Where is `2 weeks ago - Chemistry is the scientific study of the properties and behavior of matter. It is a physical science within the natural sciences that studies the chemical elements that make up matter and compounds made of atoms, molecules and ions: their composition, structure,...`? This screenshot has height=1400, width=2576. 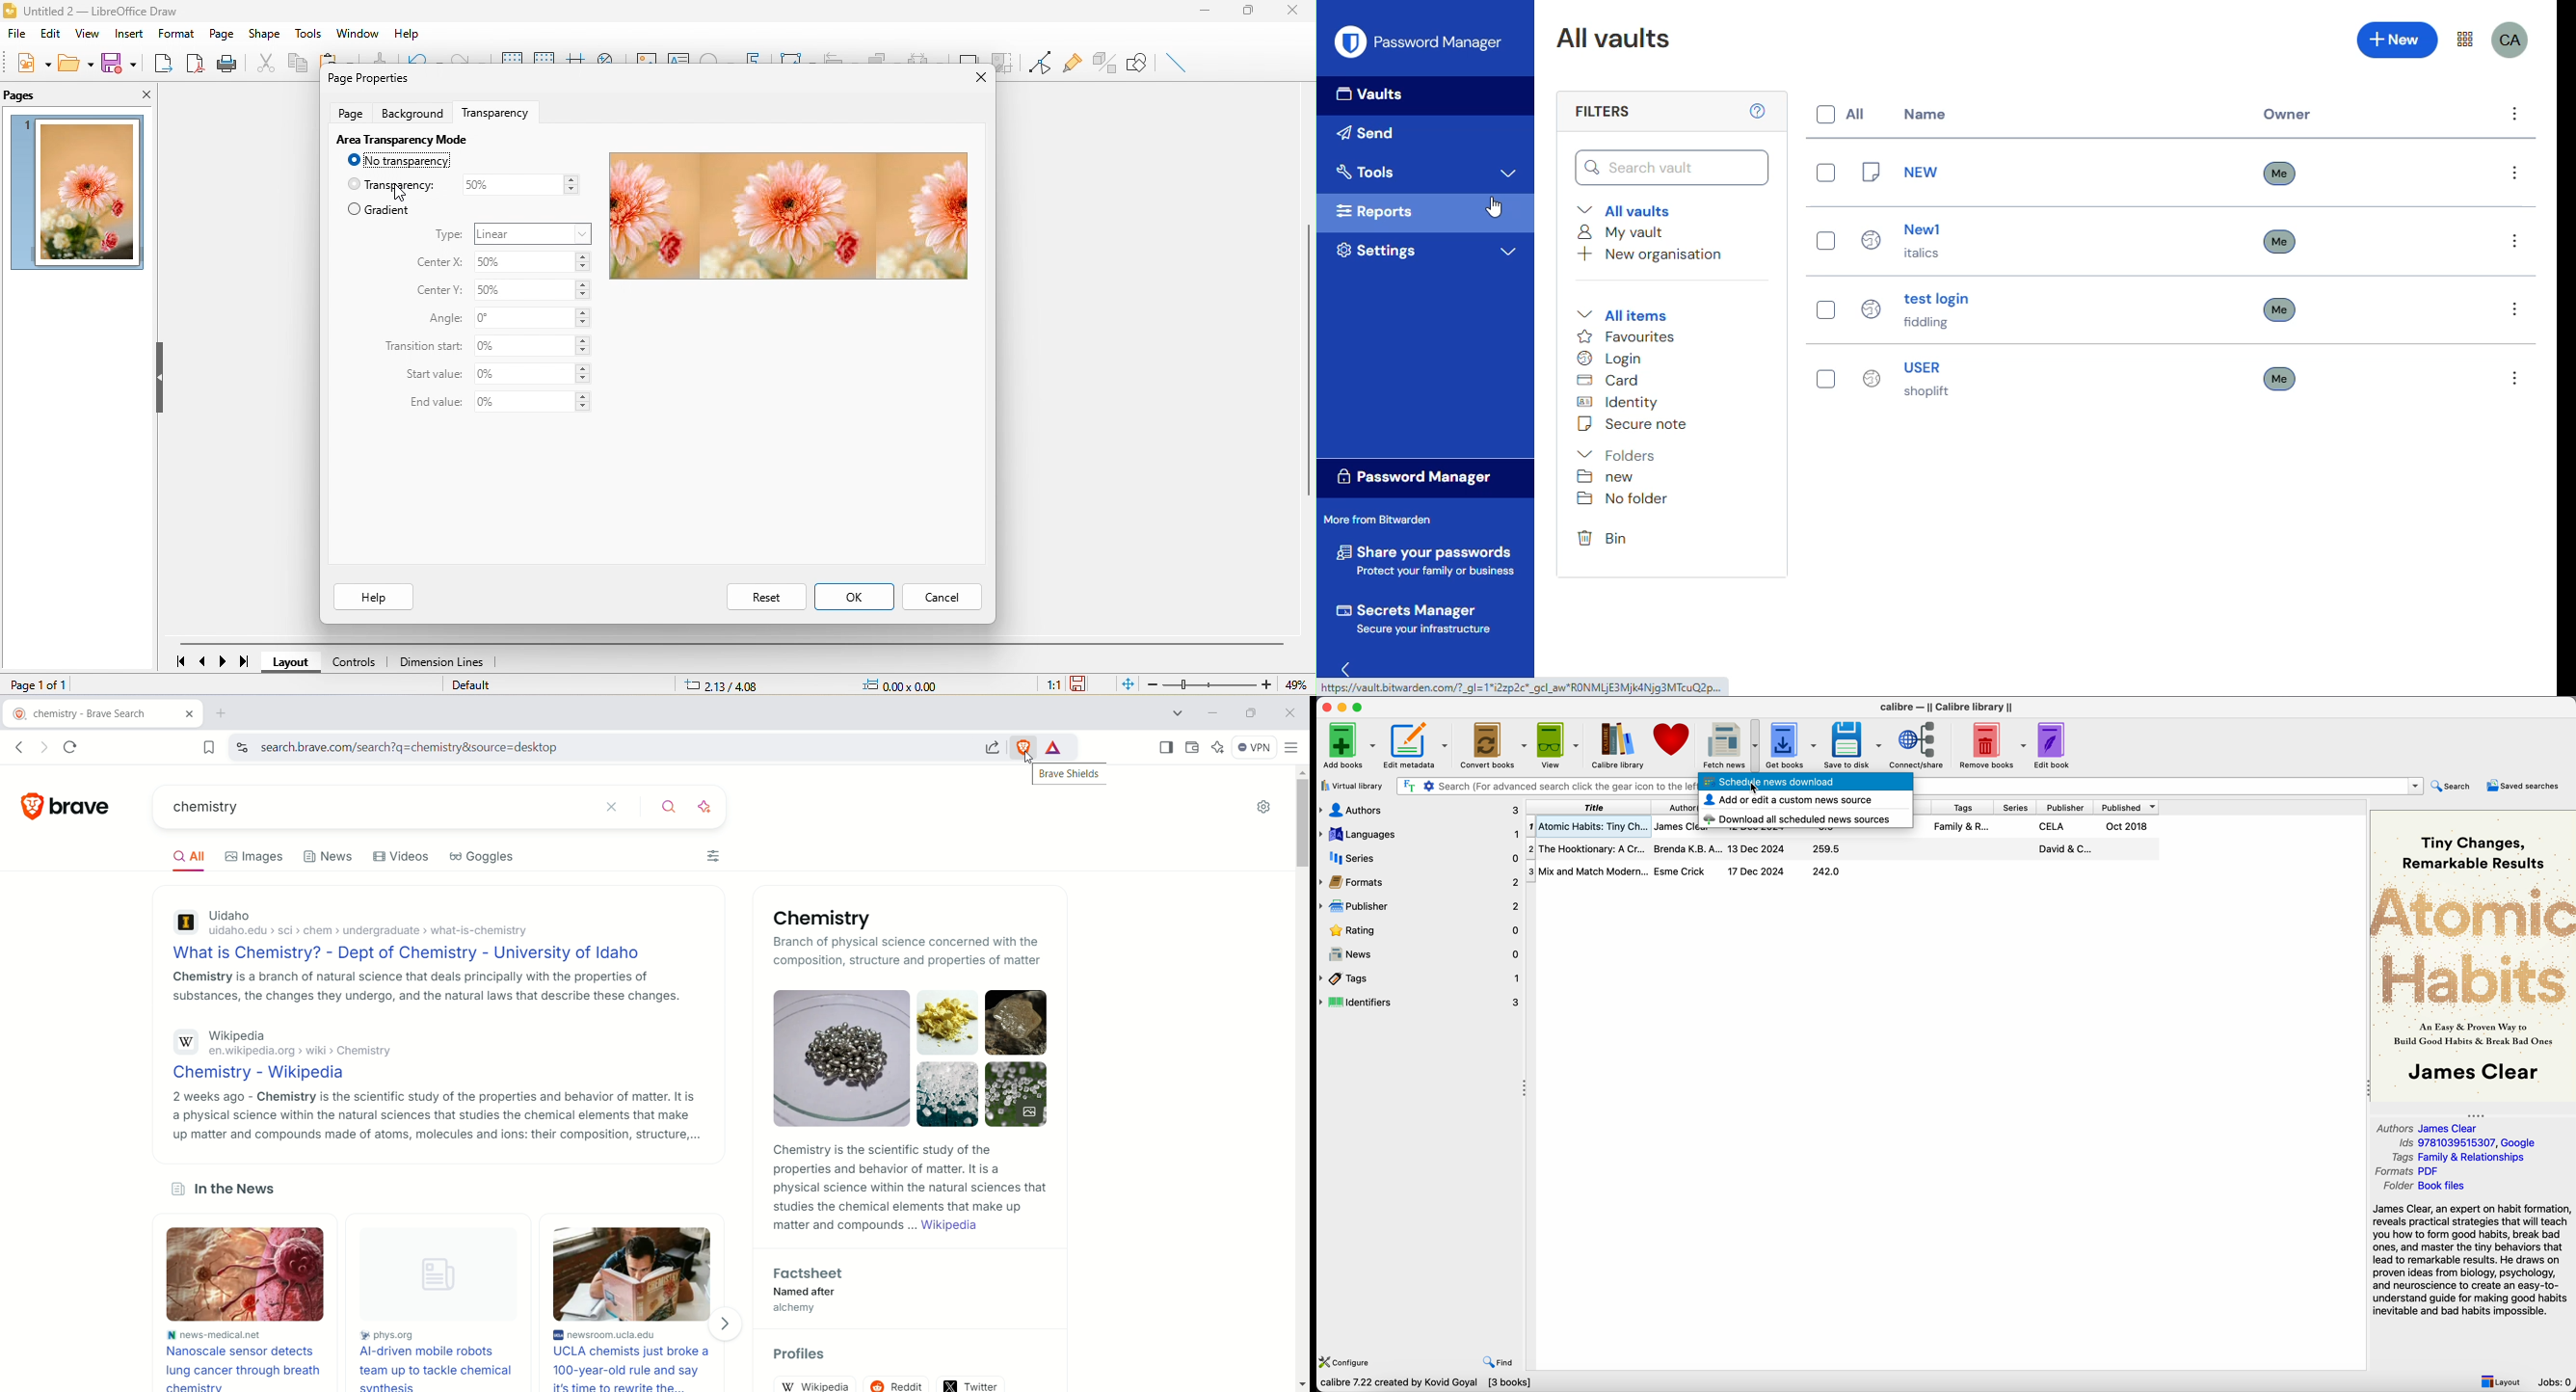 2 weeks ago - Chemistry is the scientific study of the properties and behavior of matter. It is a physical science within the natural sciences that studies the chemical elements that make up matter and compounds made of atoms, molecules and ions: their composition, structure,... is located at coordinates (433, 1114).